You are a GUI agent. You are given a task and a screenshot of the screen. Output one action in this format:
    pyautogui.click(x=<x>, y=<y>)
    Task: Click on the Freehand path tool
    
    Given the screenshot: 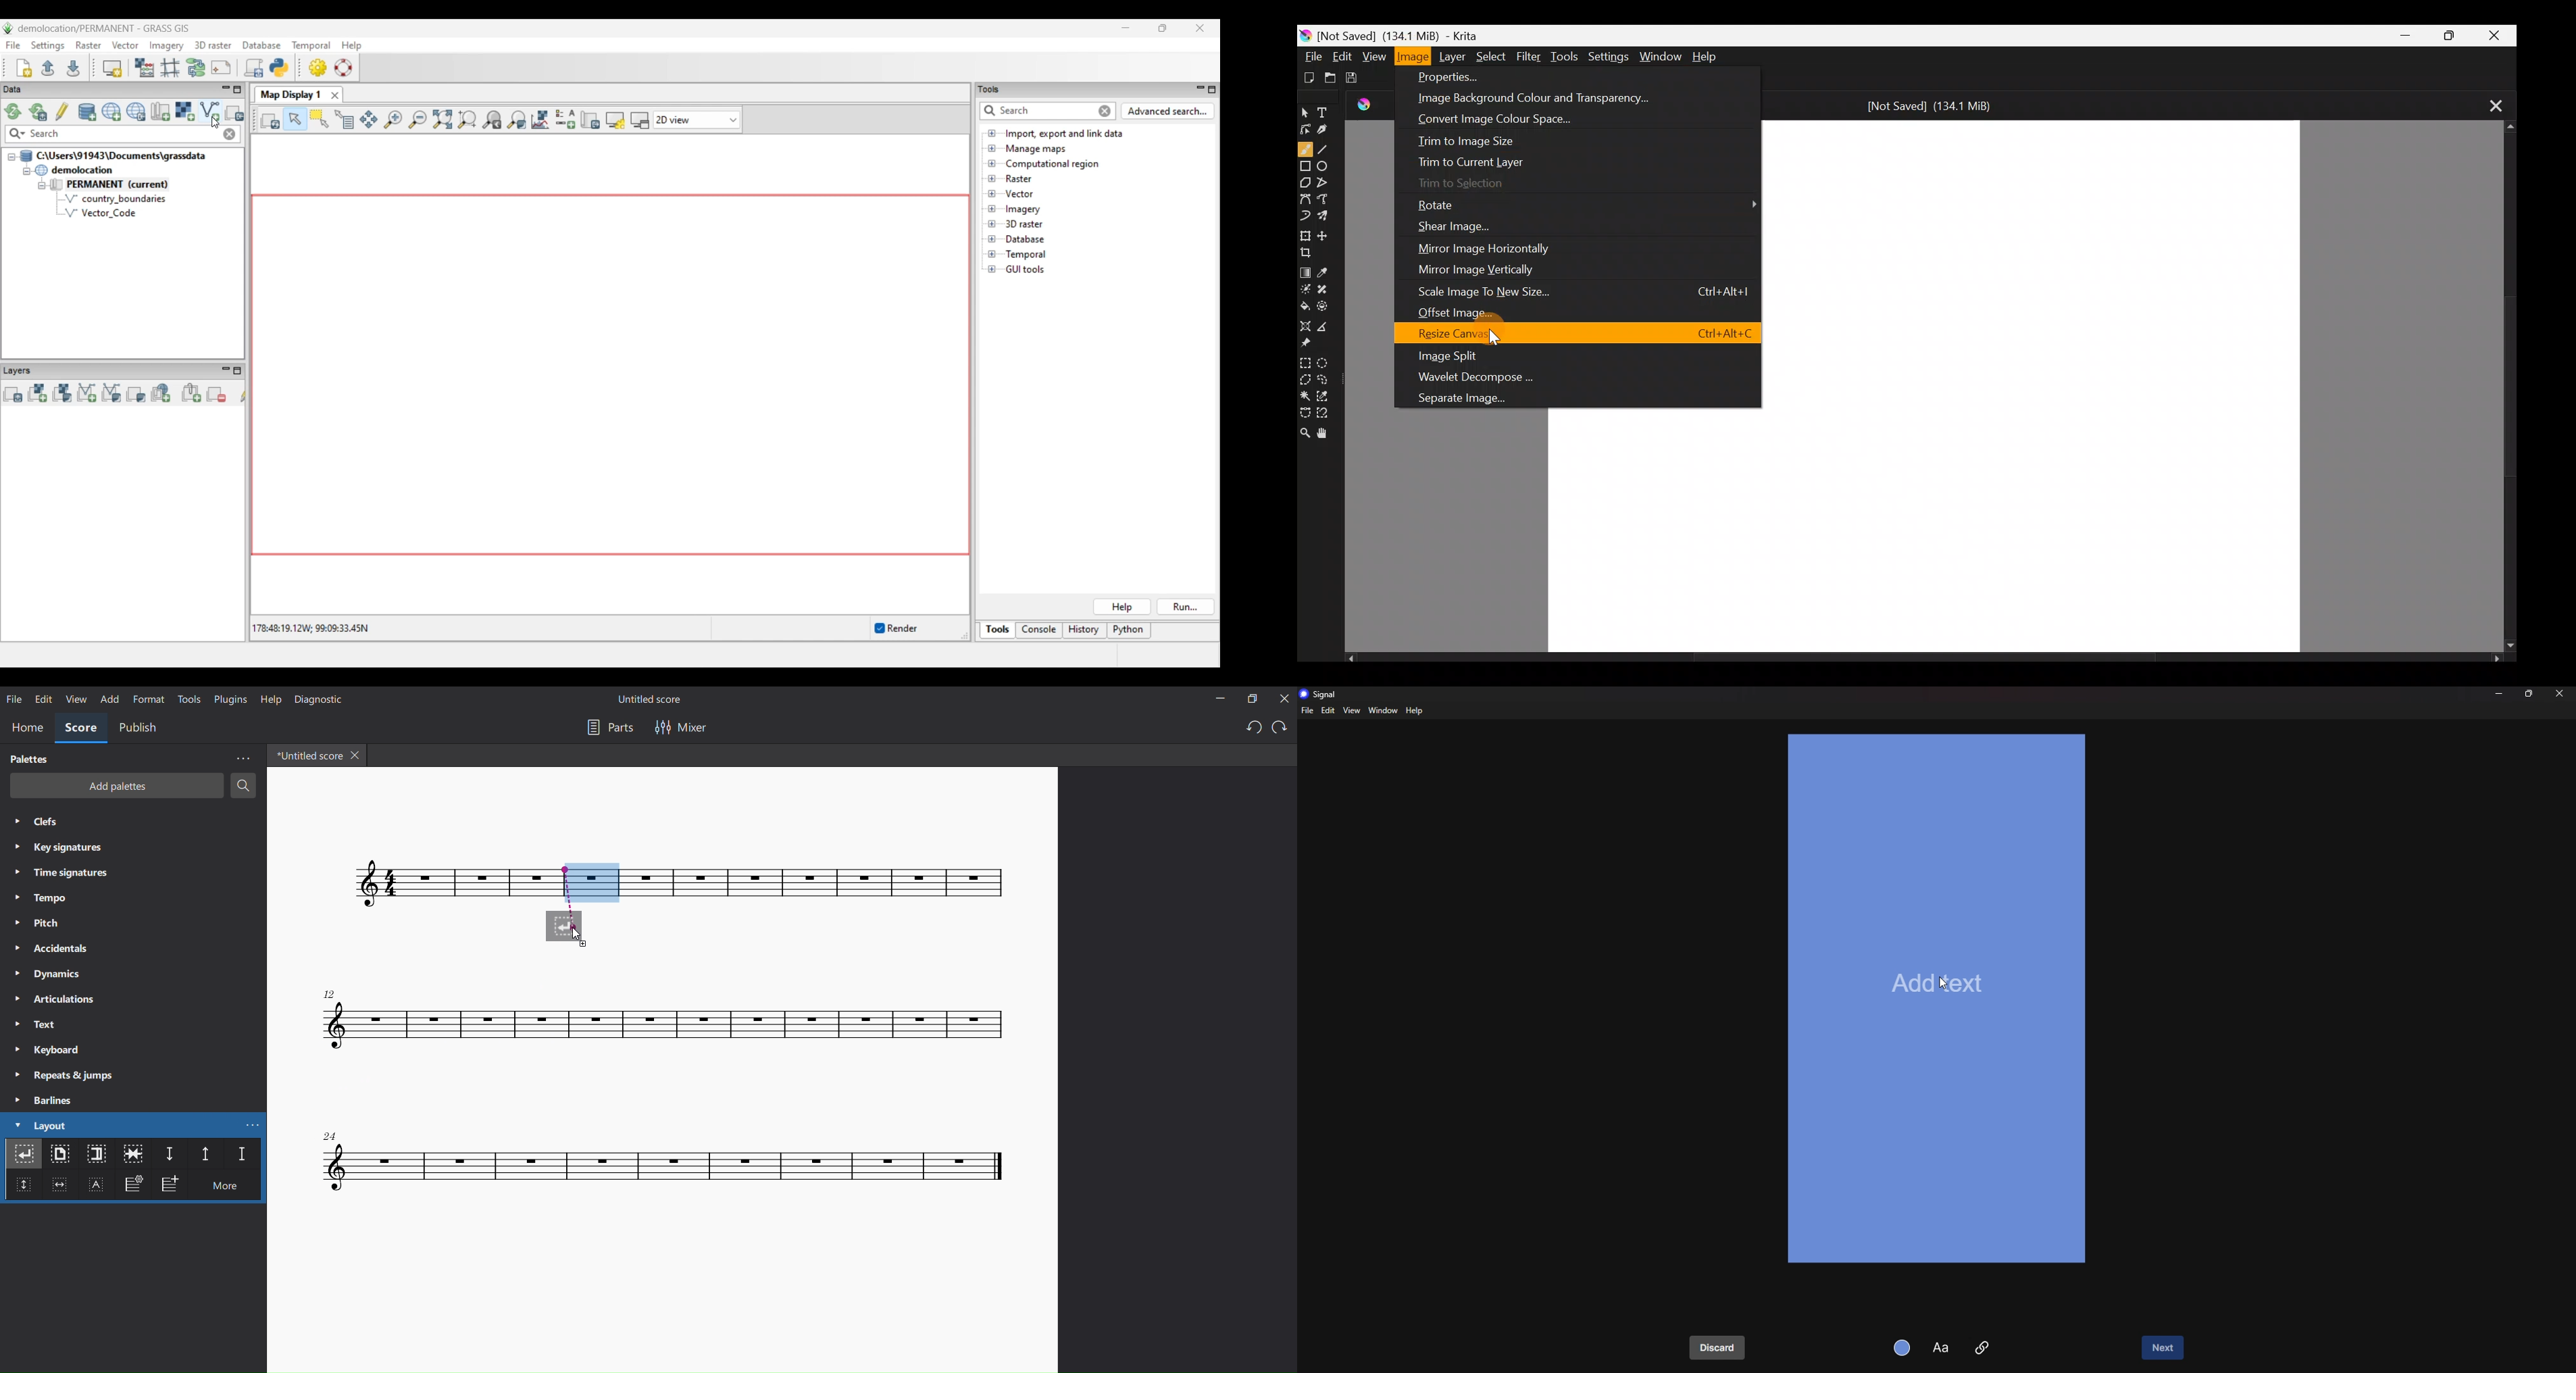 What is the action you would take?
    pyautogui.click(x=1326, y=198)
    